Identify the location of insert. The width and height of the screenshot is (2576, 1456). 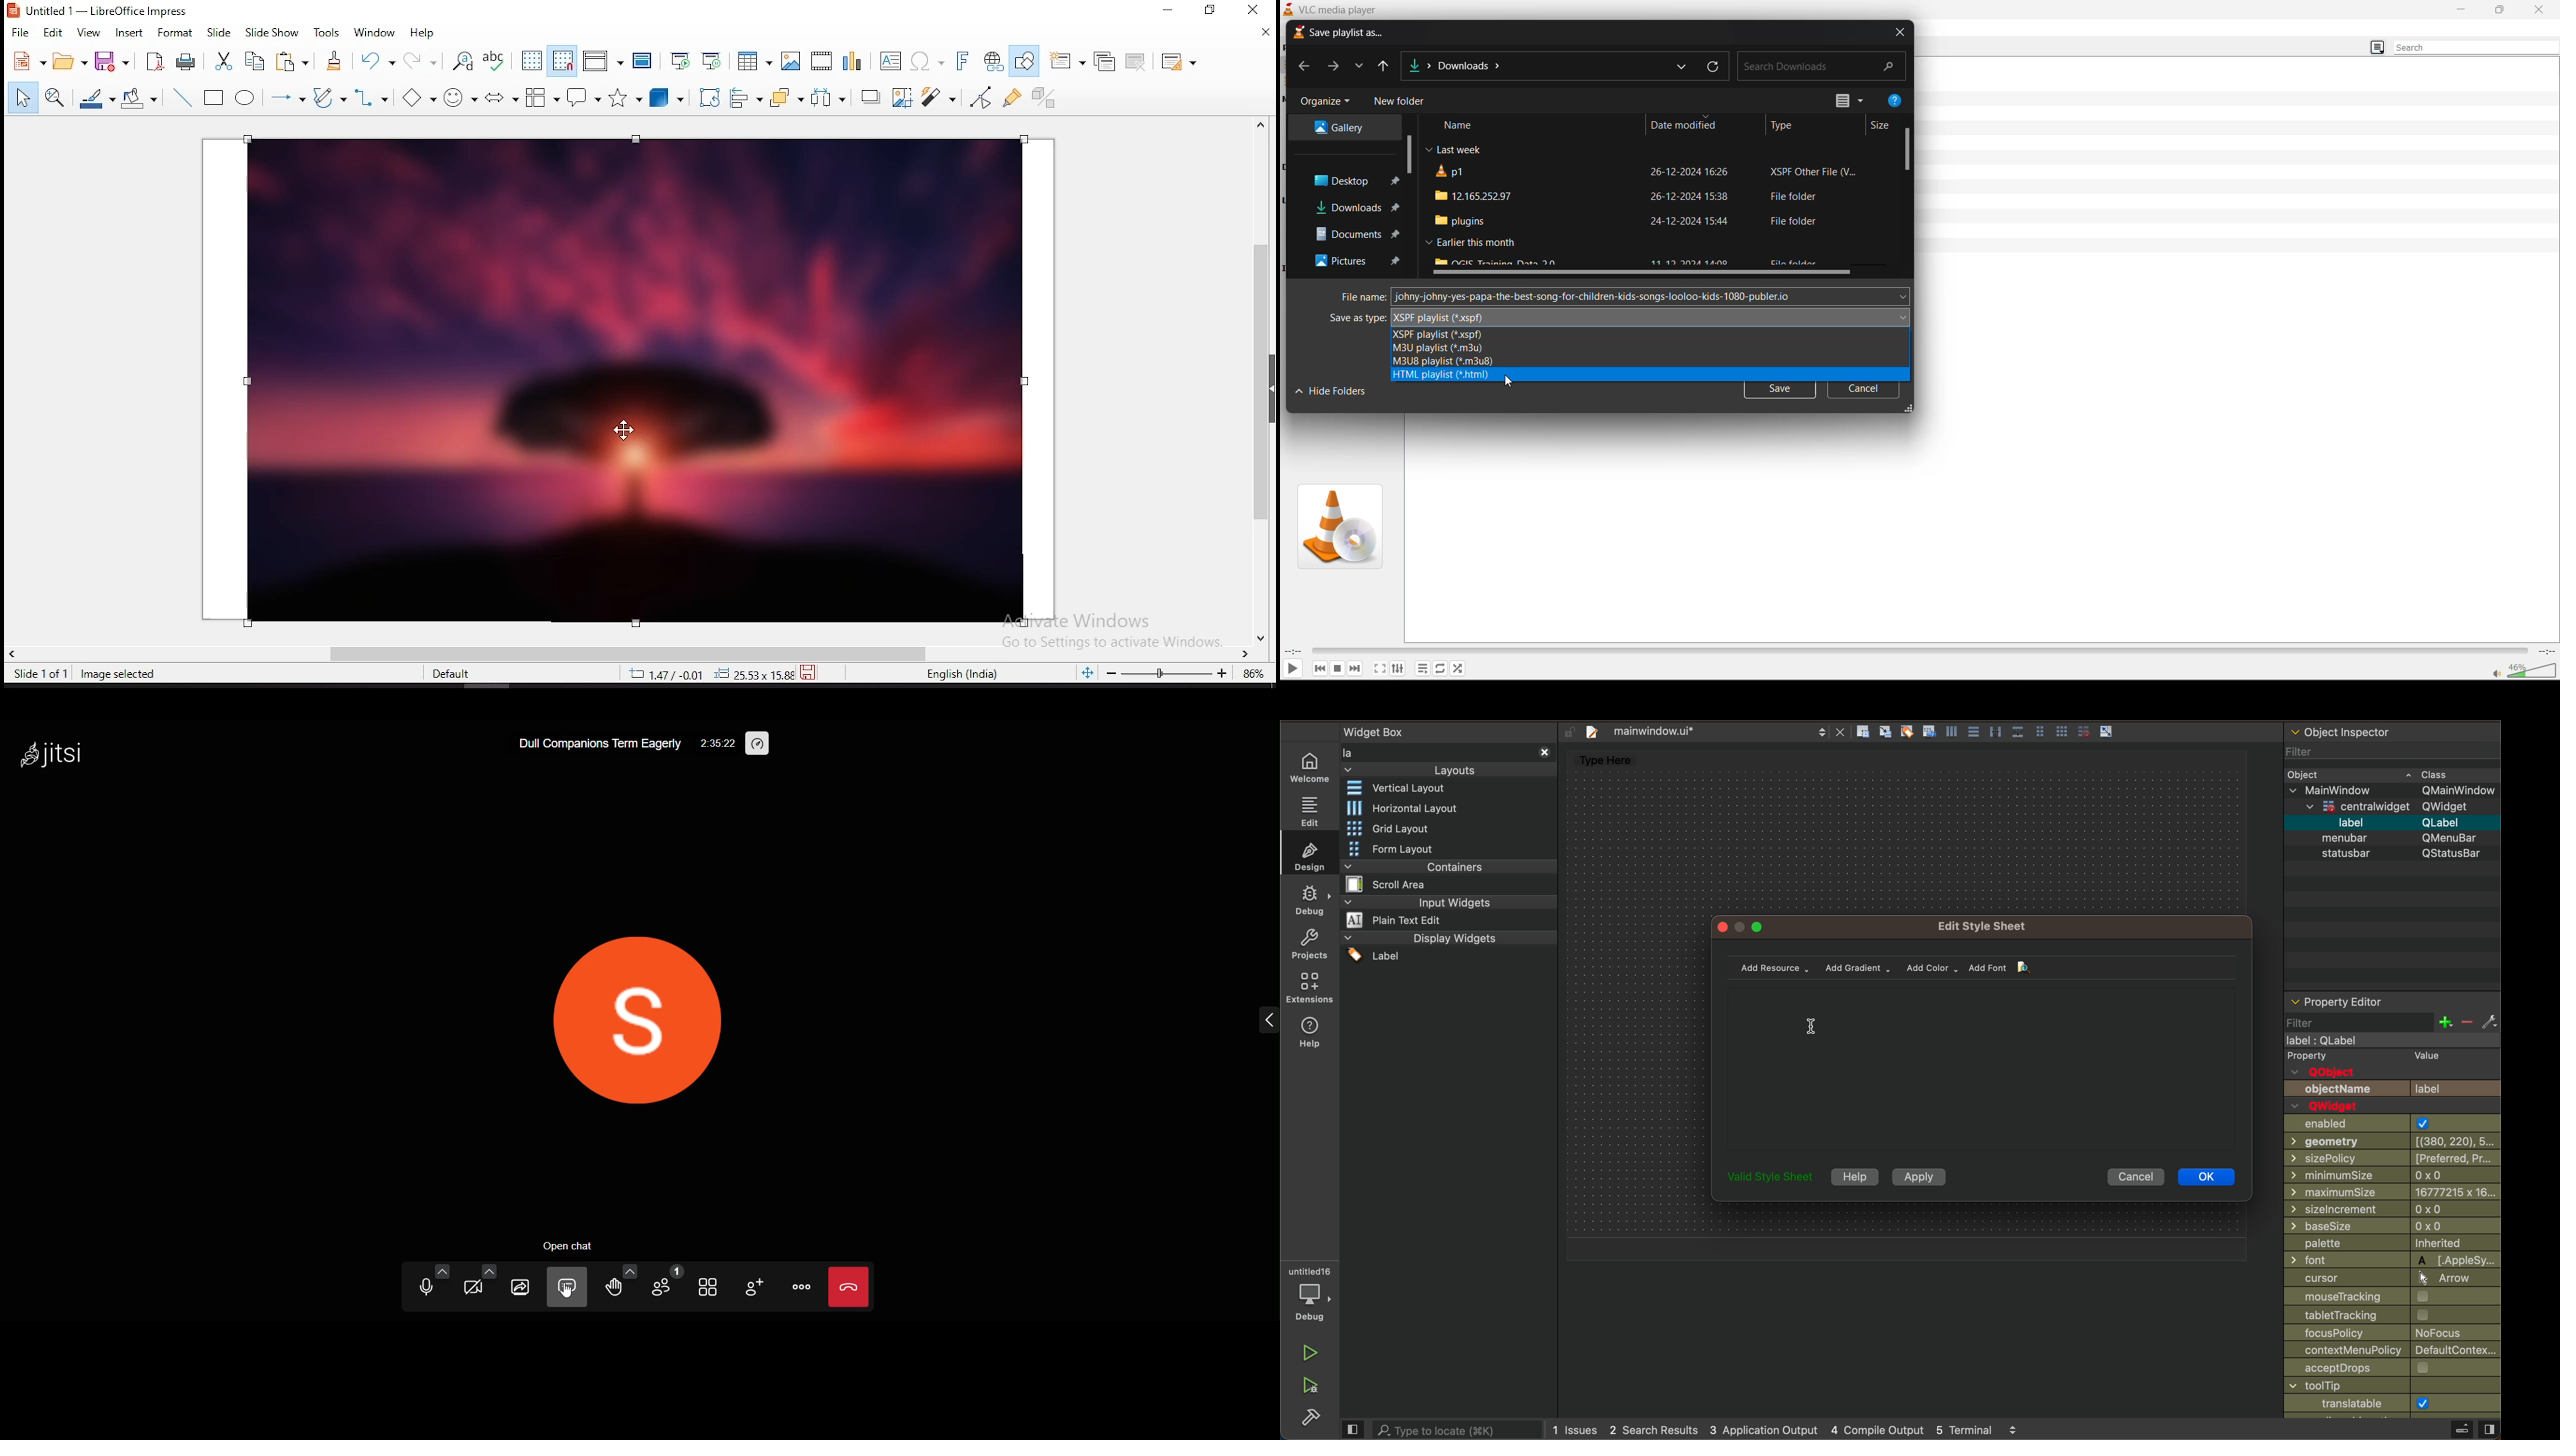
(129, 33).